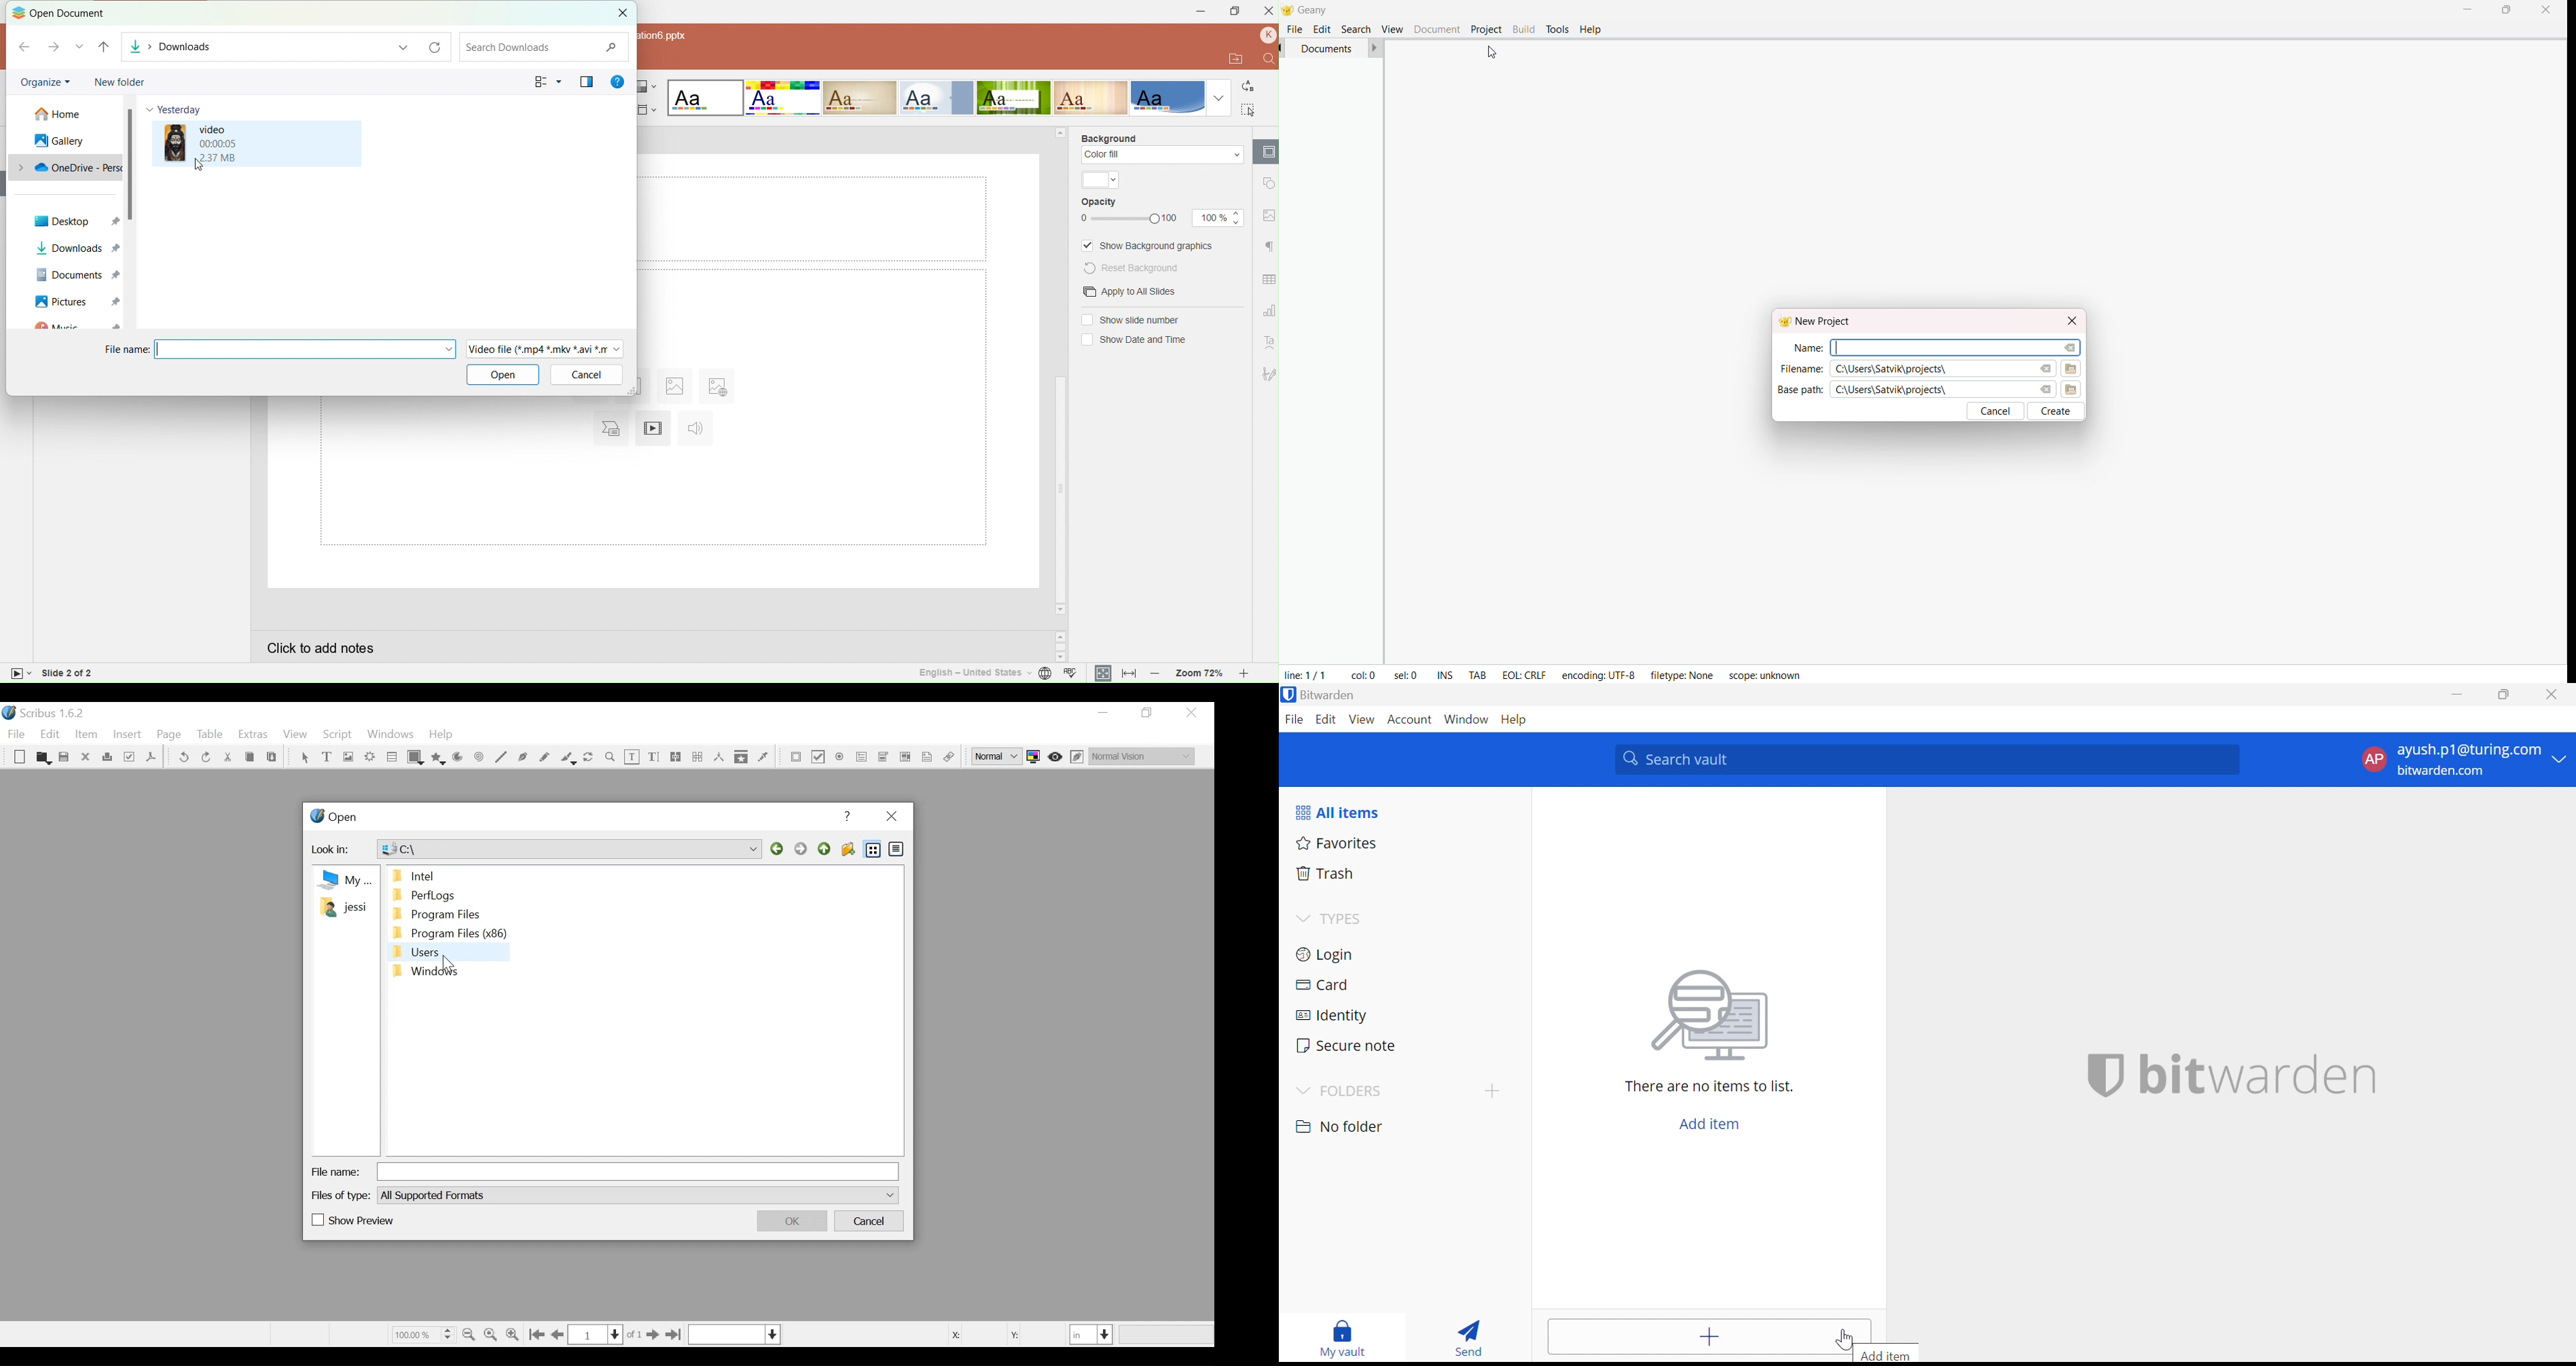  What do you see at coordinates (178, 110) in the screenshot?
I see `Yesterday` at bounding box center [178, 110].